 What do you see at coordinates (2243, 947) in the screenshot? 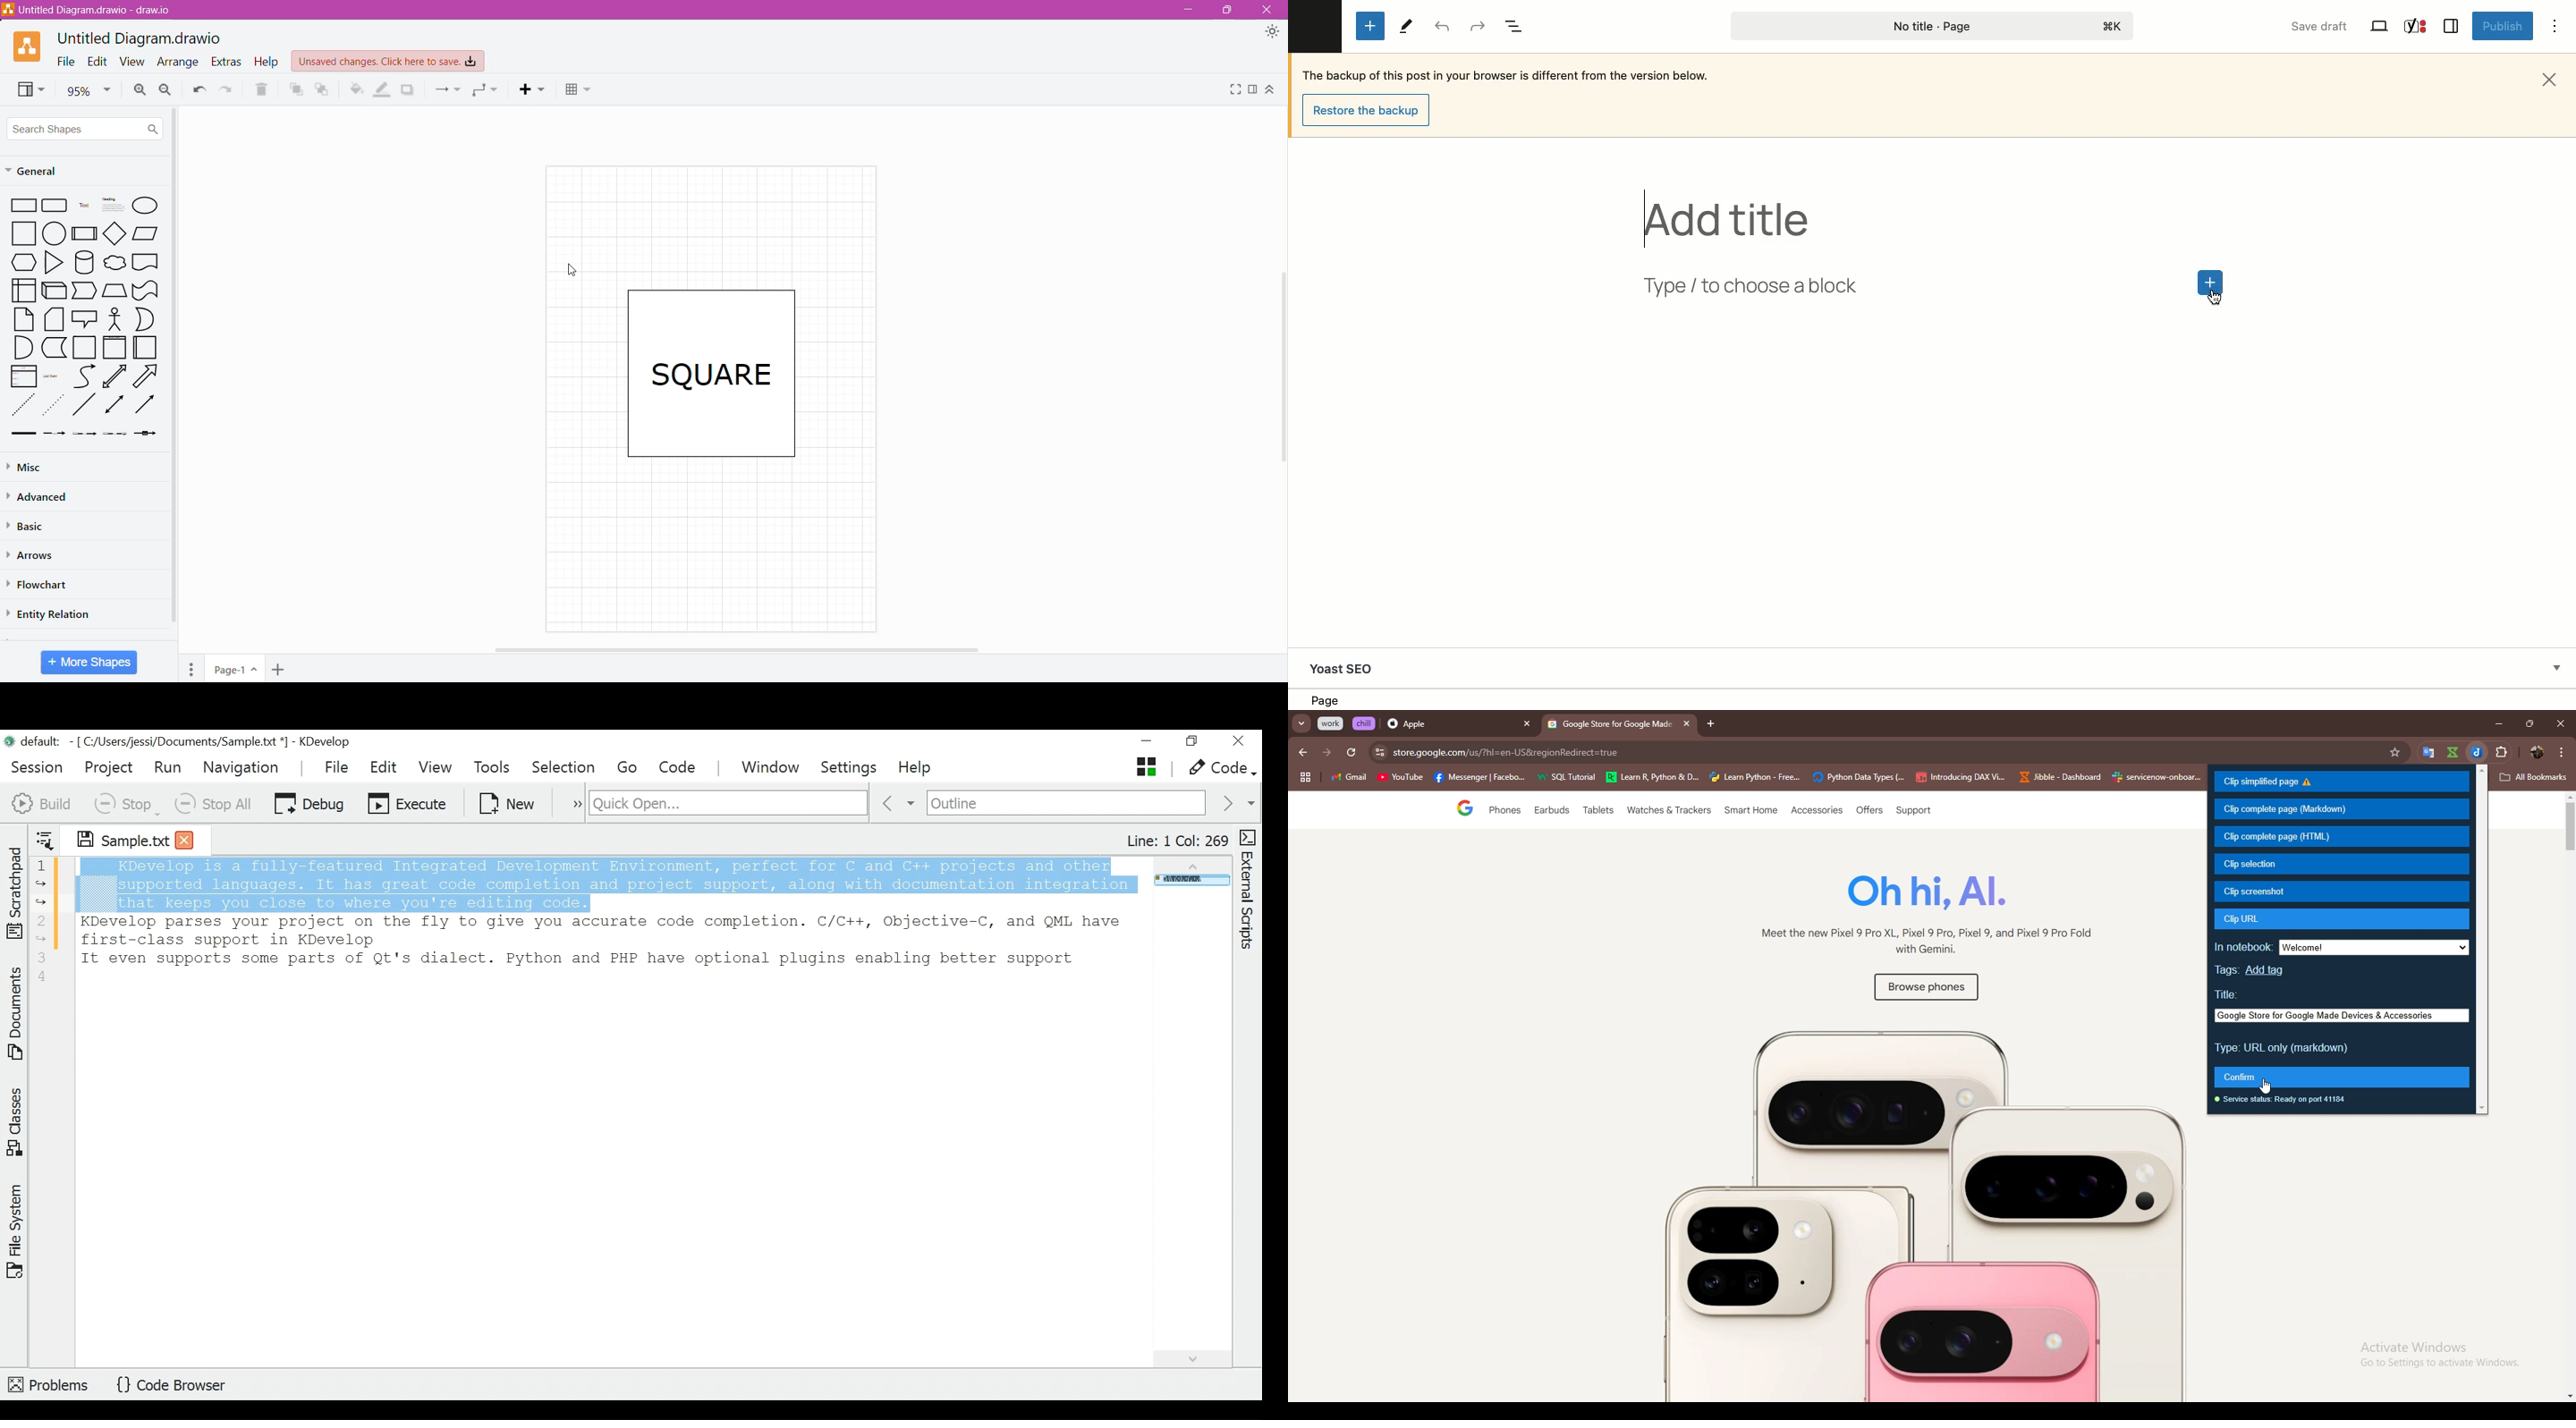
I see `in notebook` at bounding box center [2243, 947].